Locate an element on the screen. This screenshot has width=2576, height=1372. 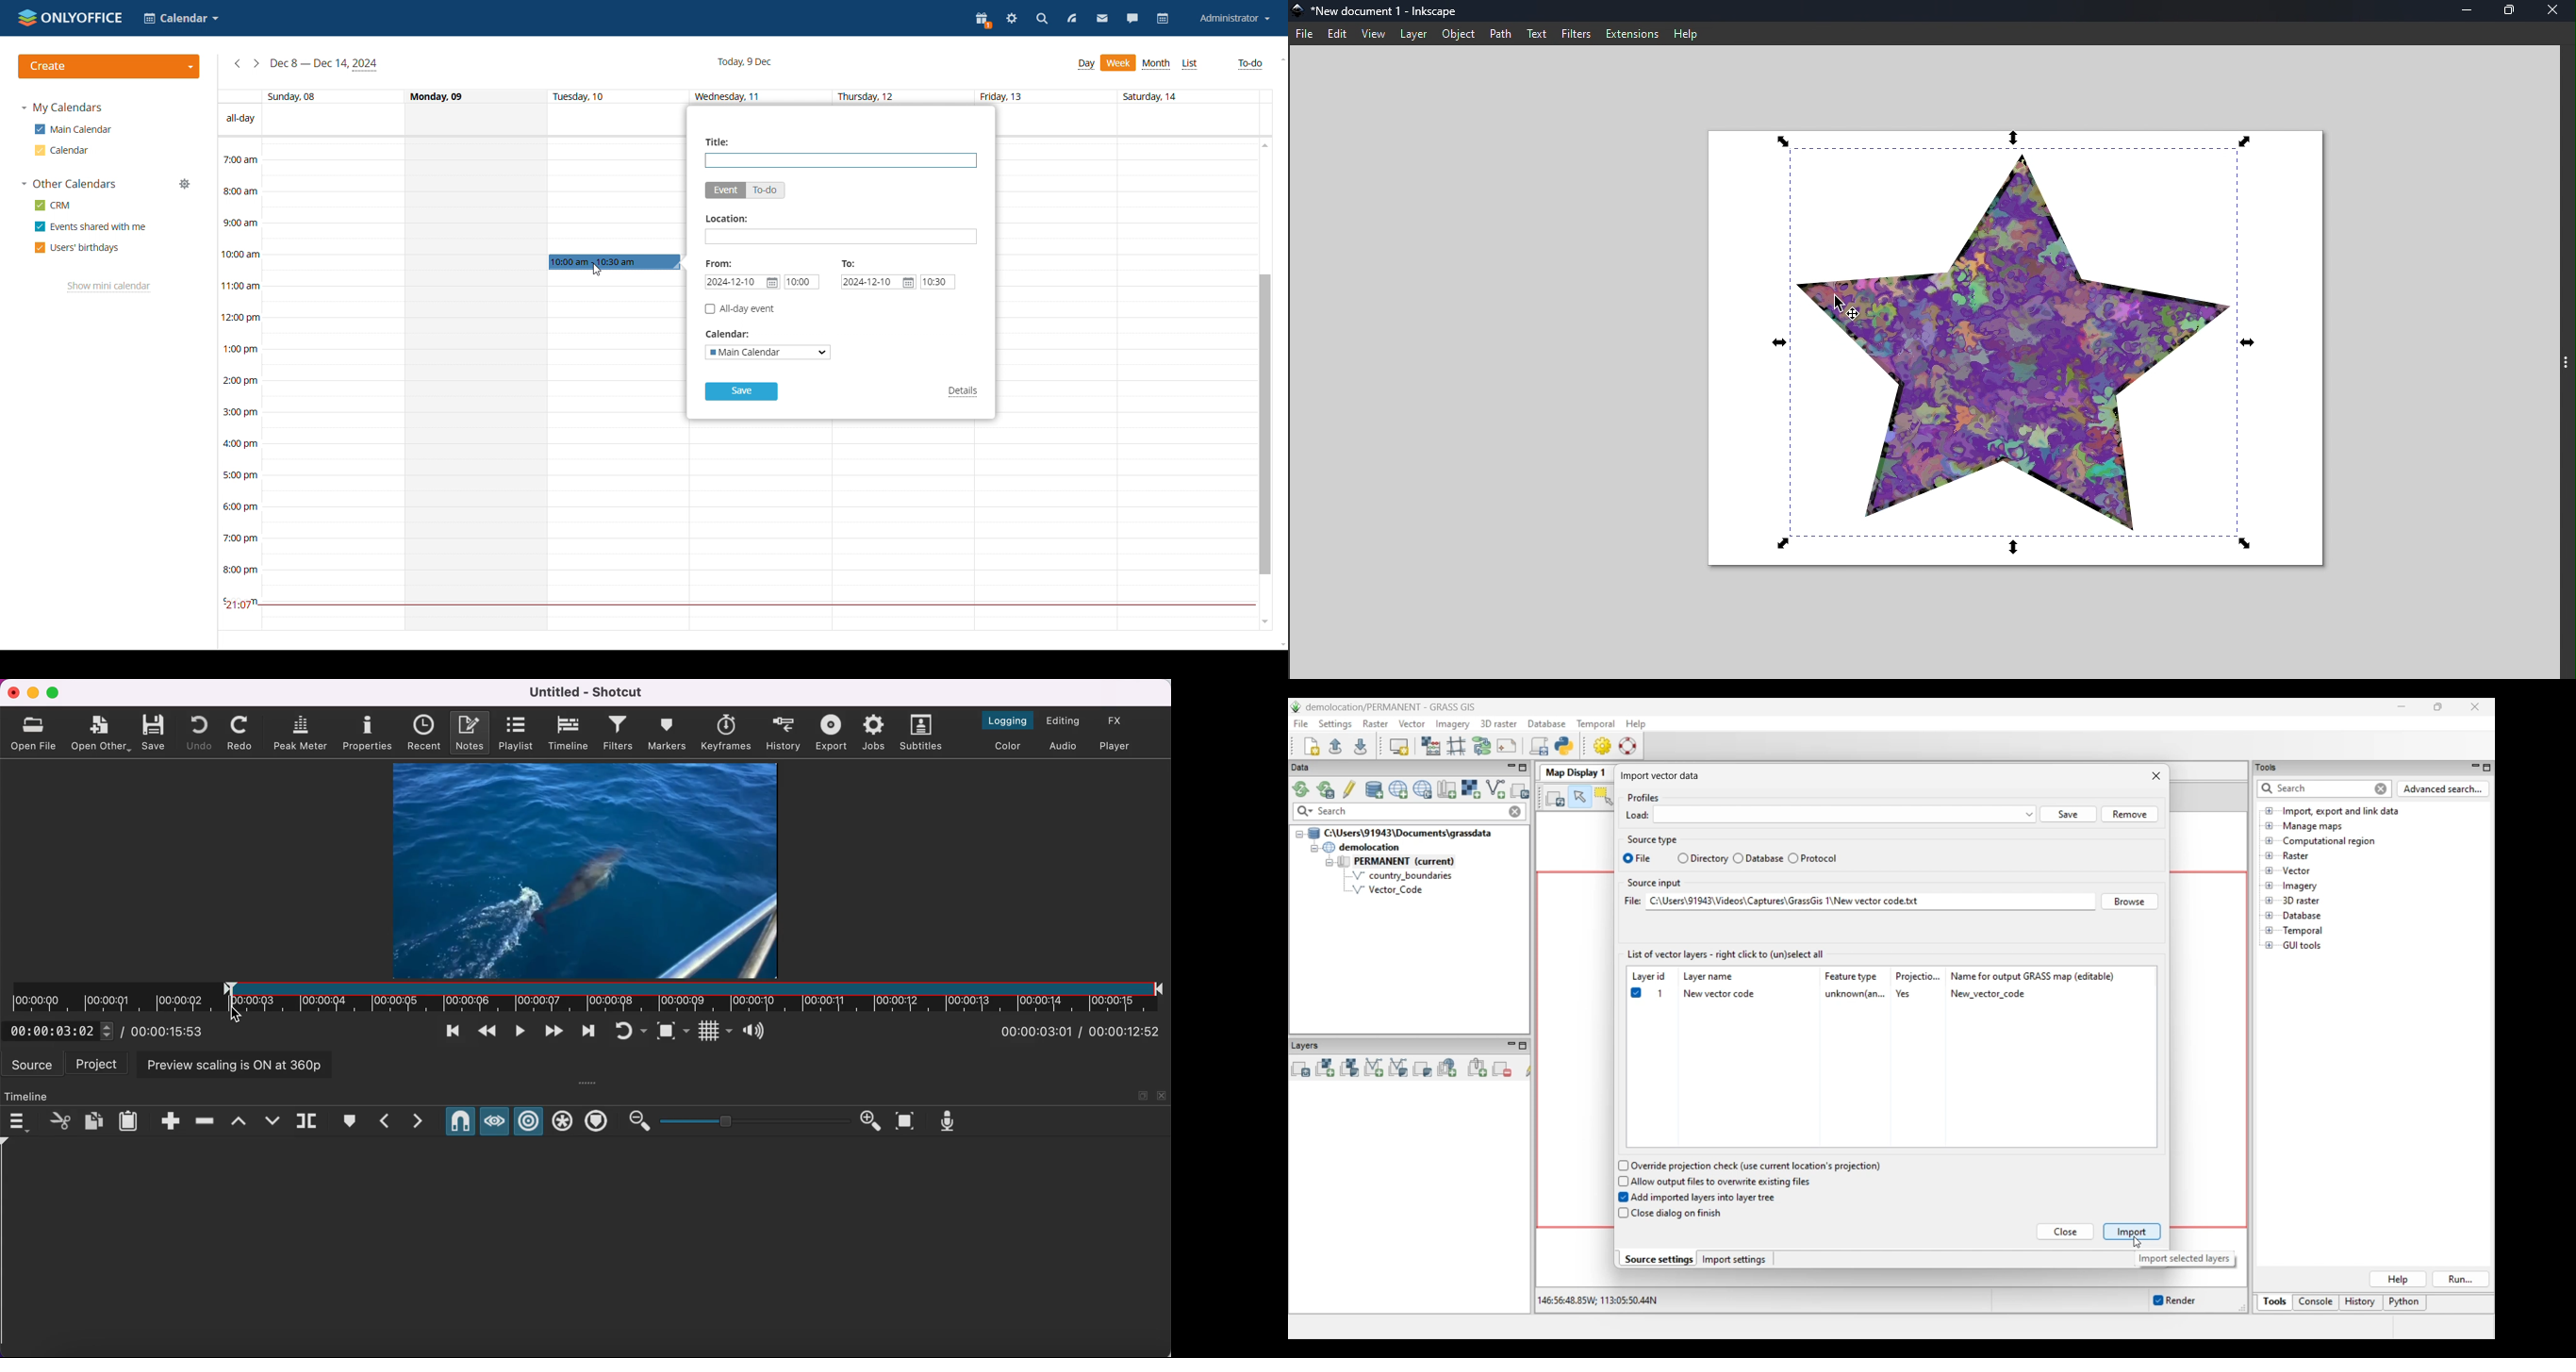
lift is located at coordinates (237, 1122).